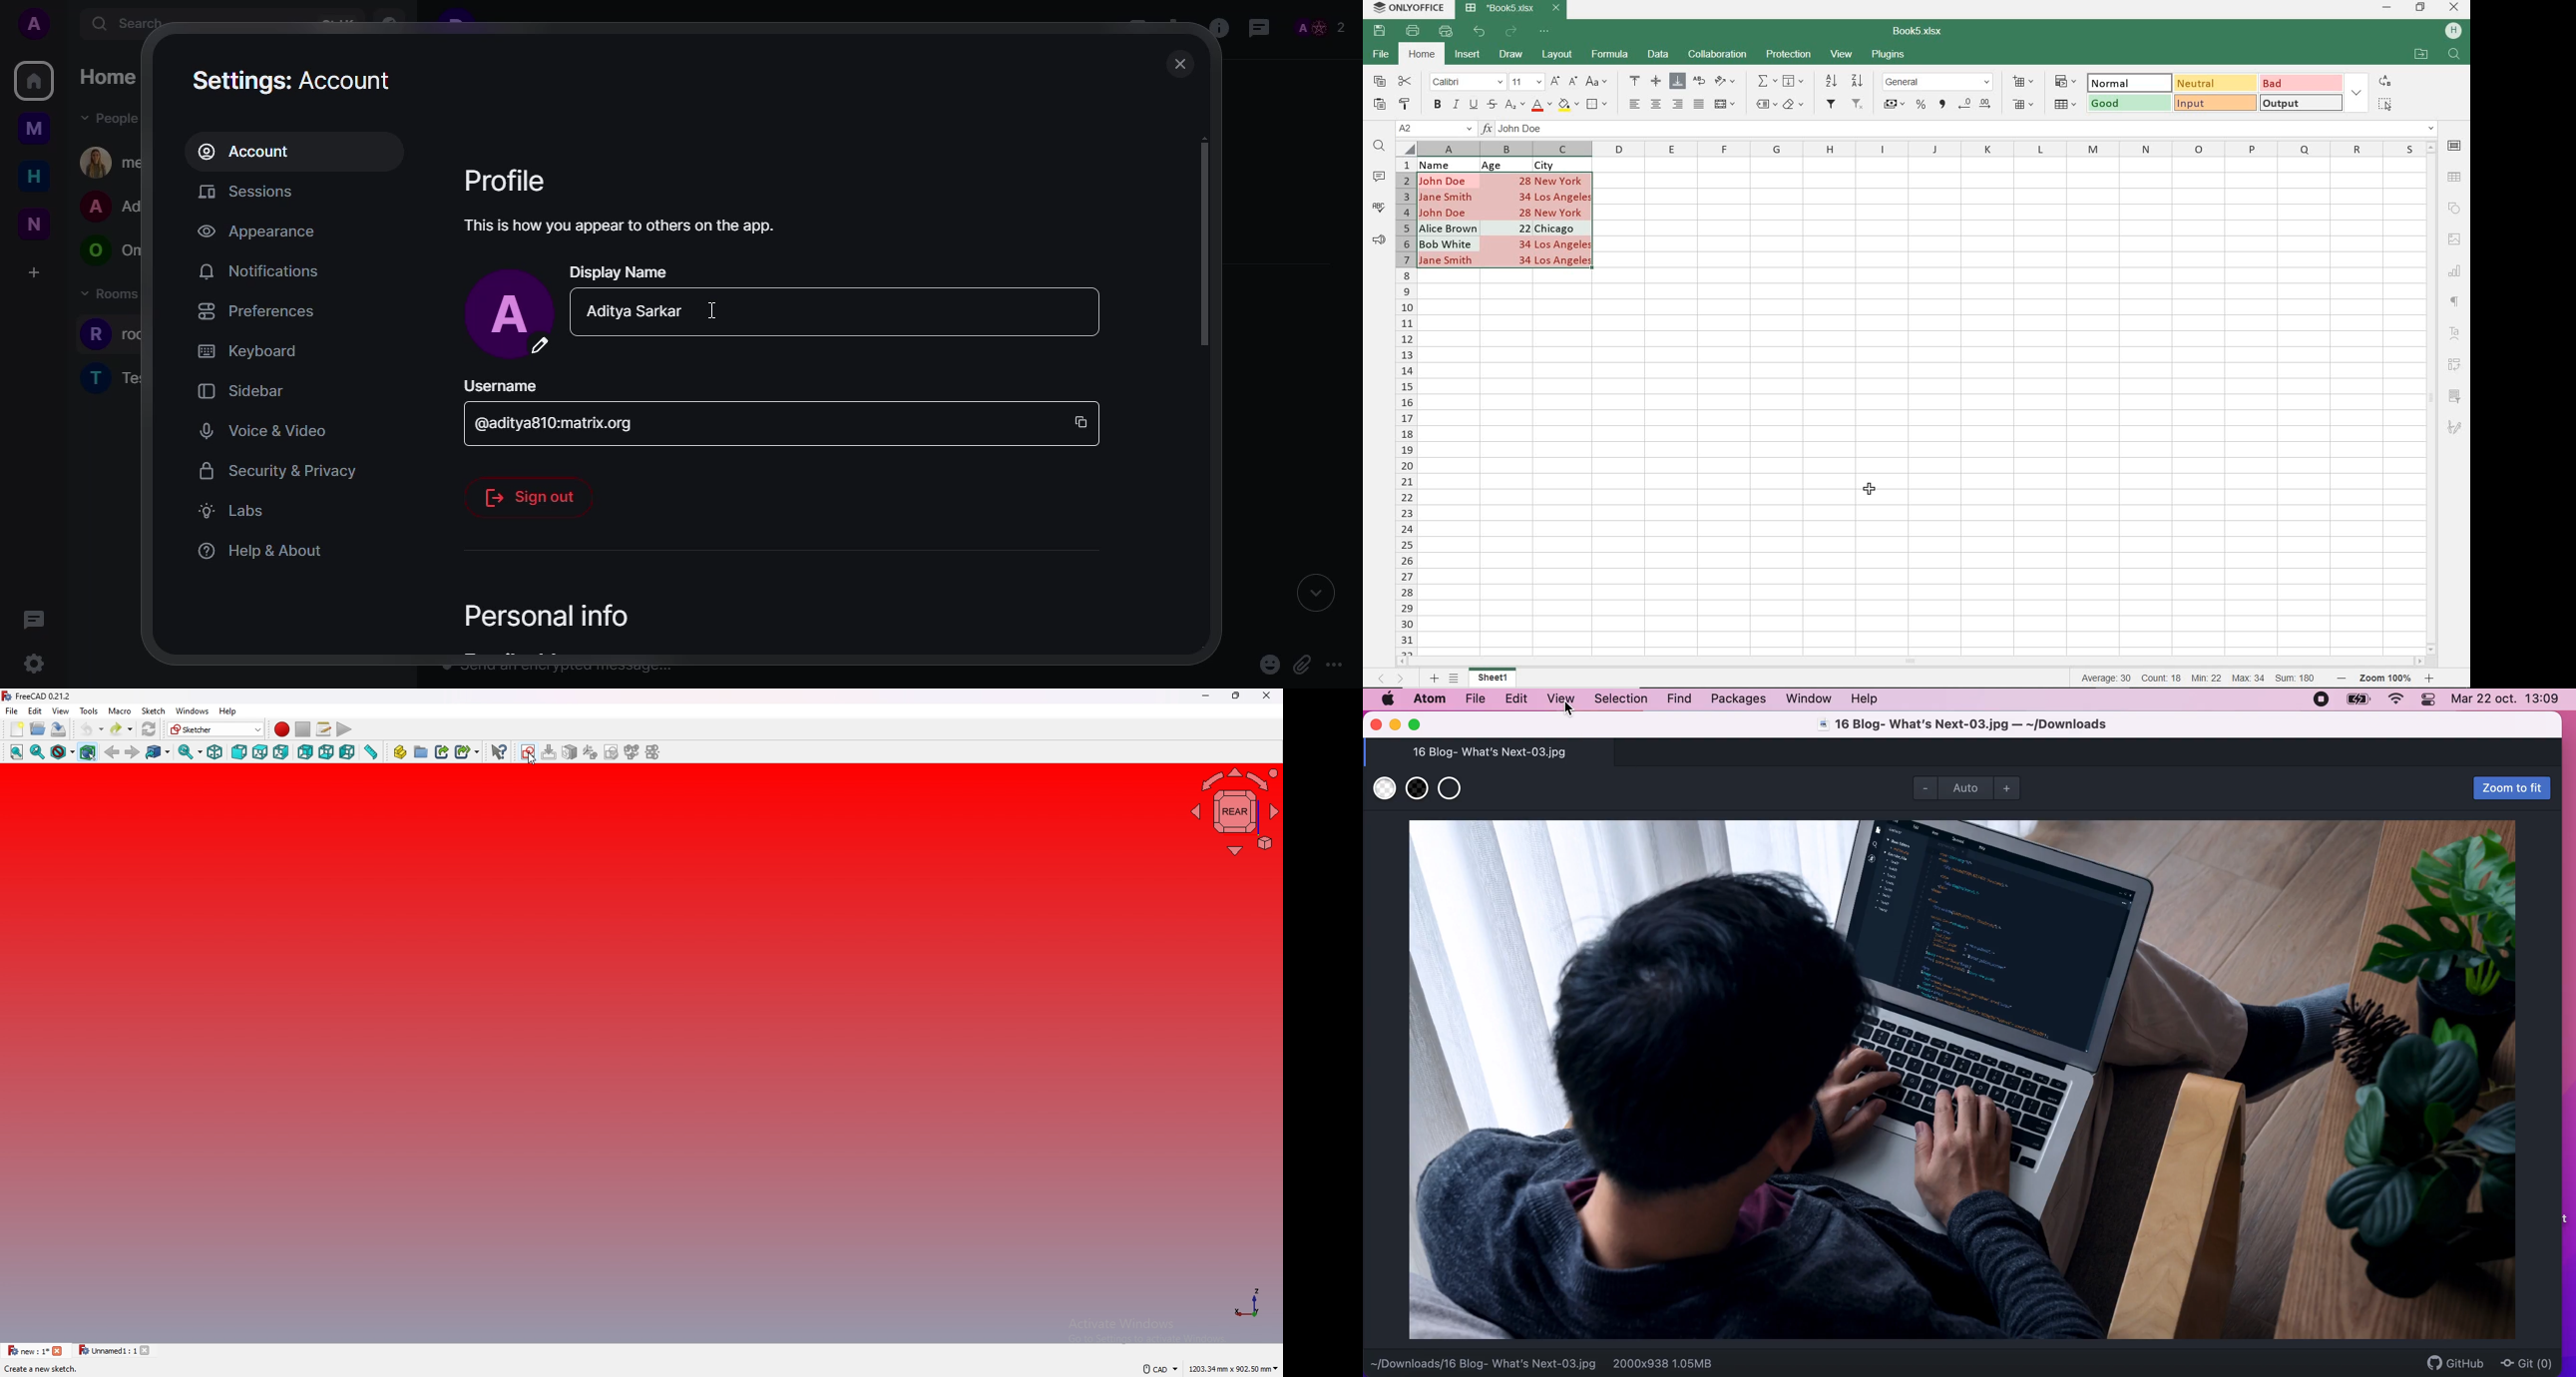  Describe the element at coordinates (1621, 699) in the screenshot. I see `selection` at that location.